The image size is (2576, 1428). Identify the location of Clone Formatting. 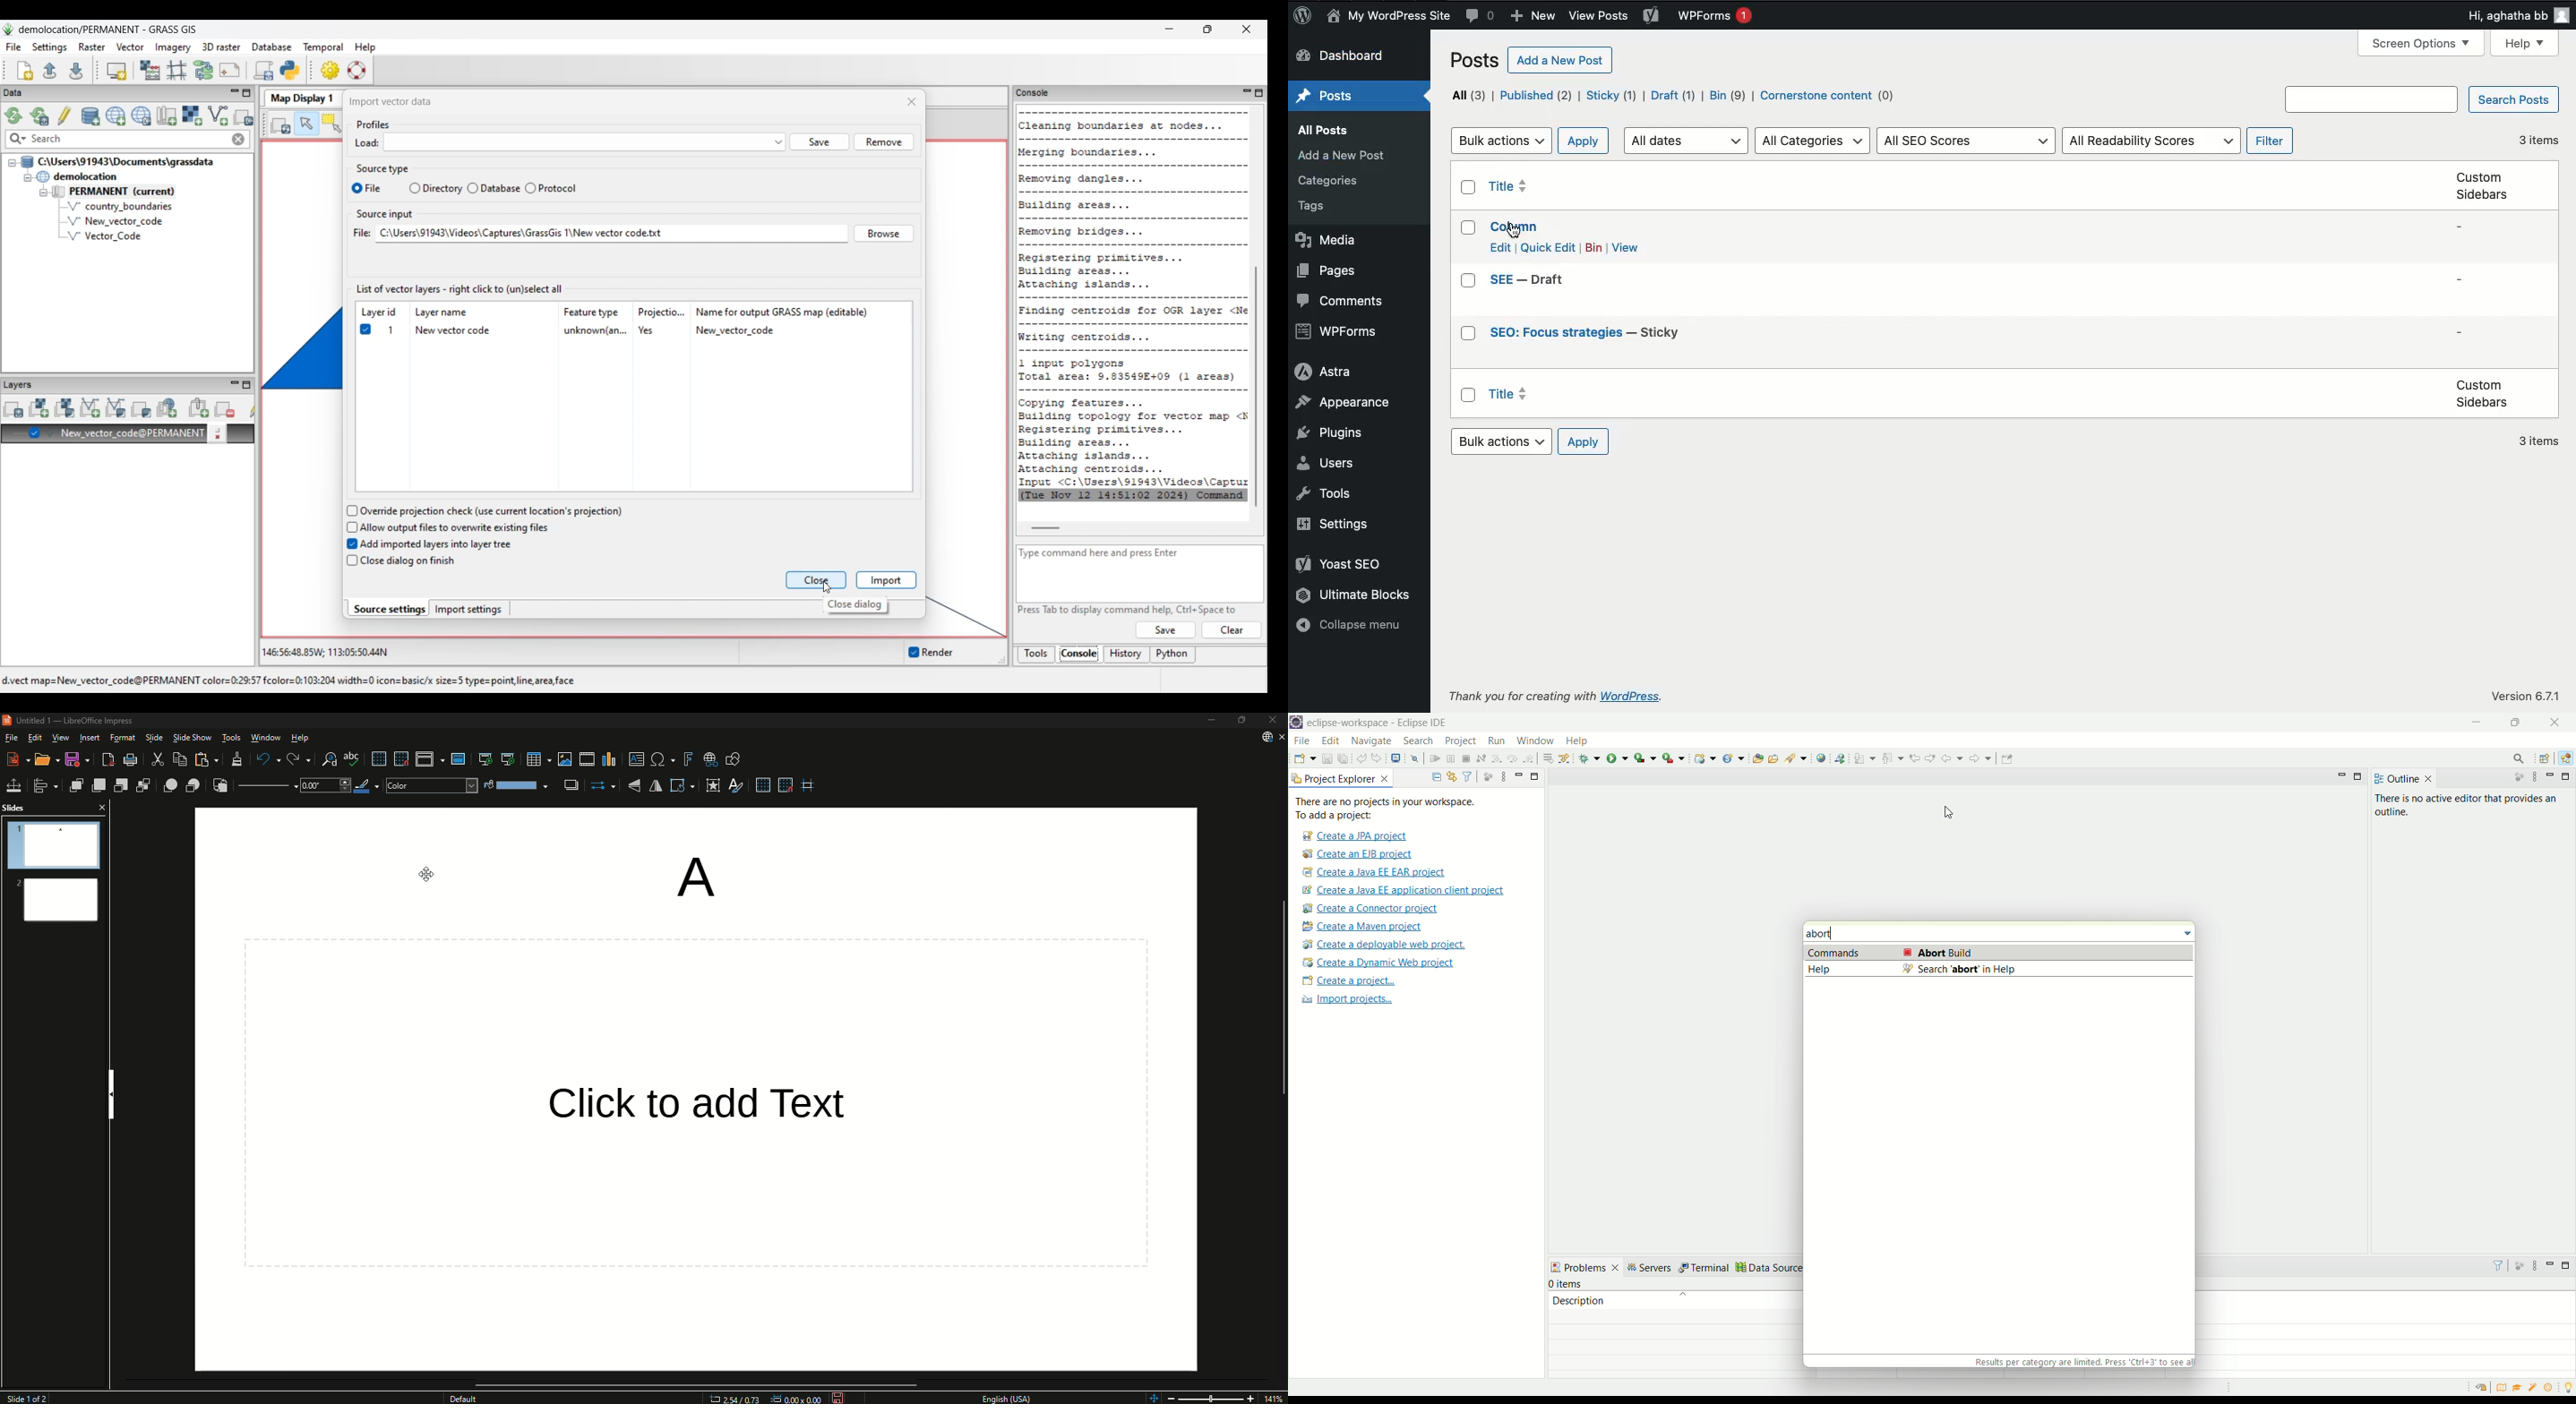
(236, 760).